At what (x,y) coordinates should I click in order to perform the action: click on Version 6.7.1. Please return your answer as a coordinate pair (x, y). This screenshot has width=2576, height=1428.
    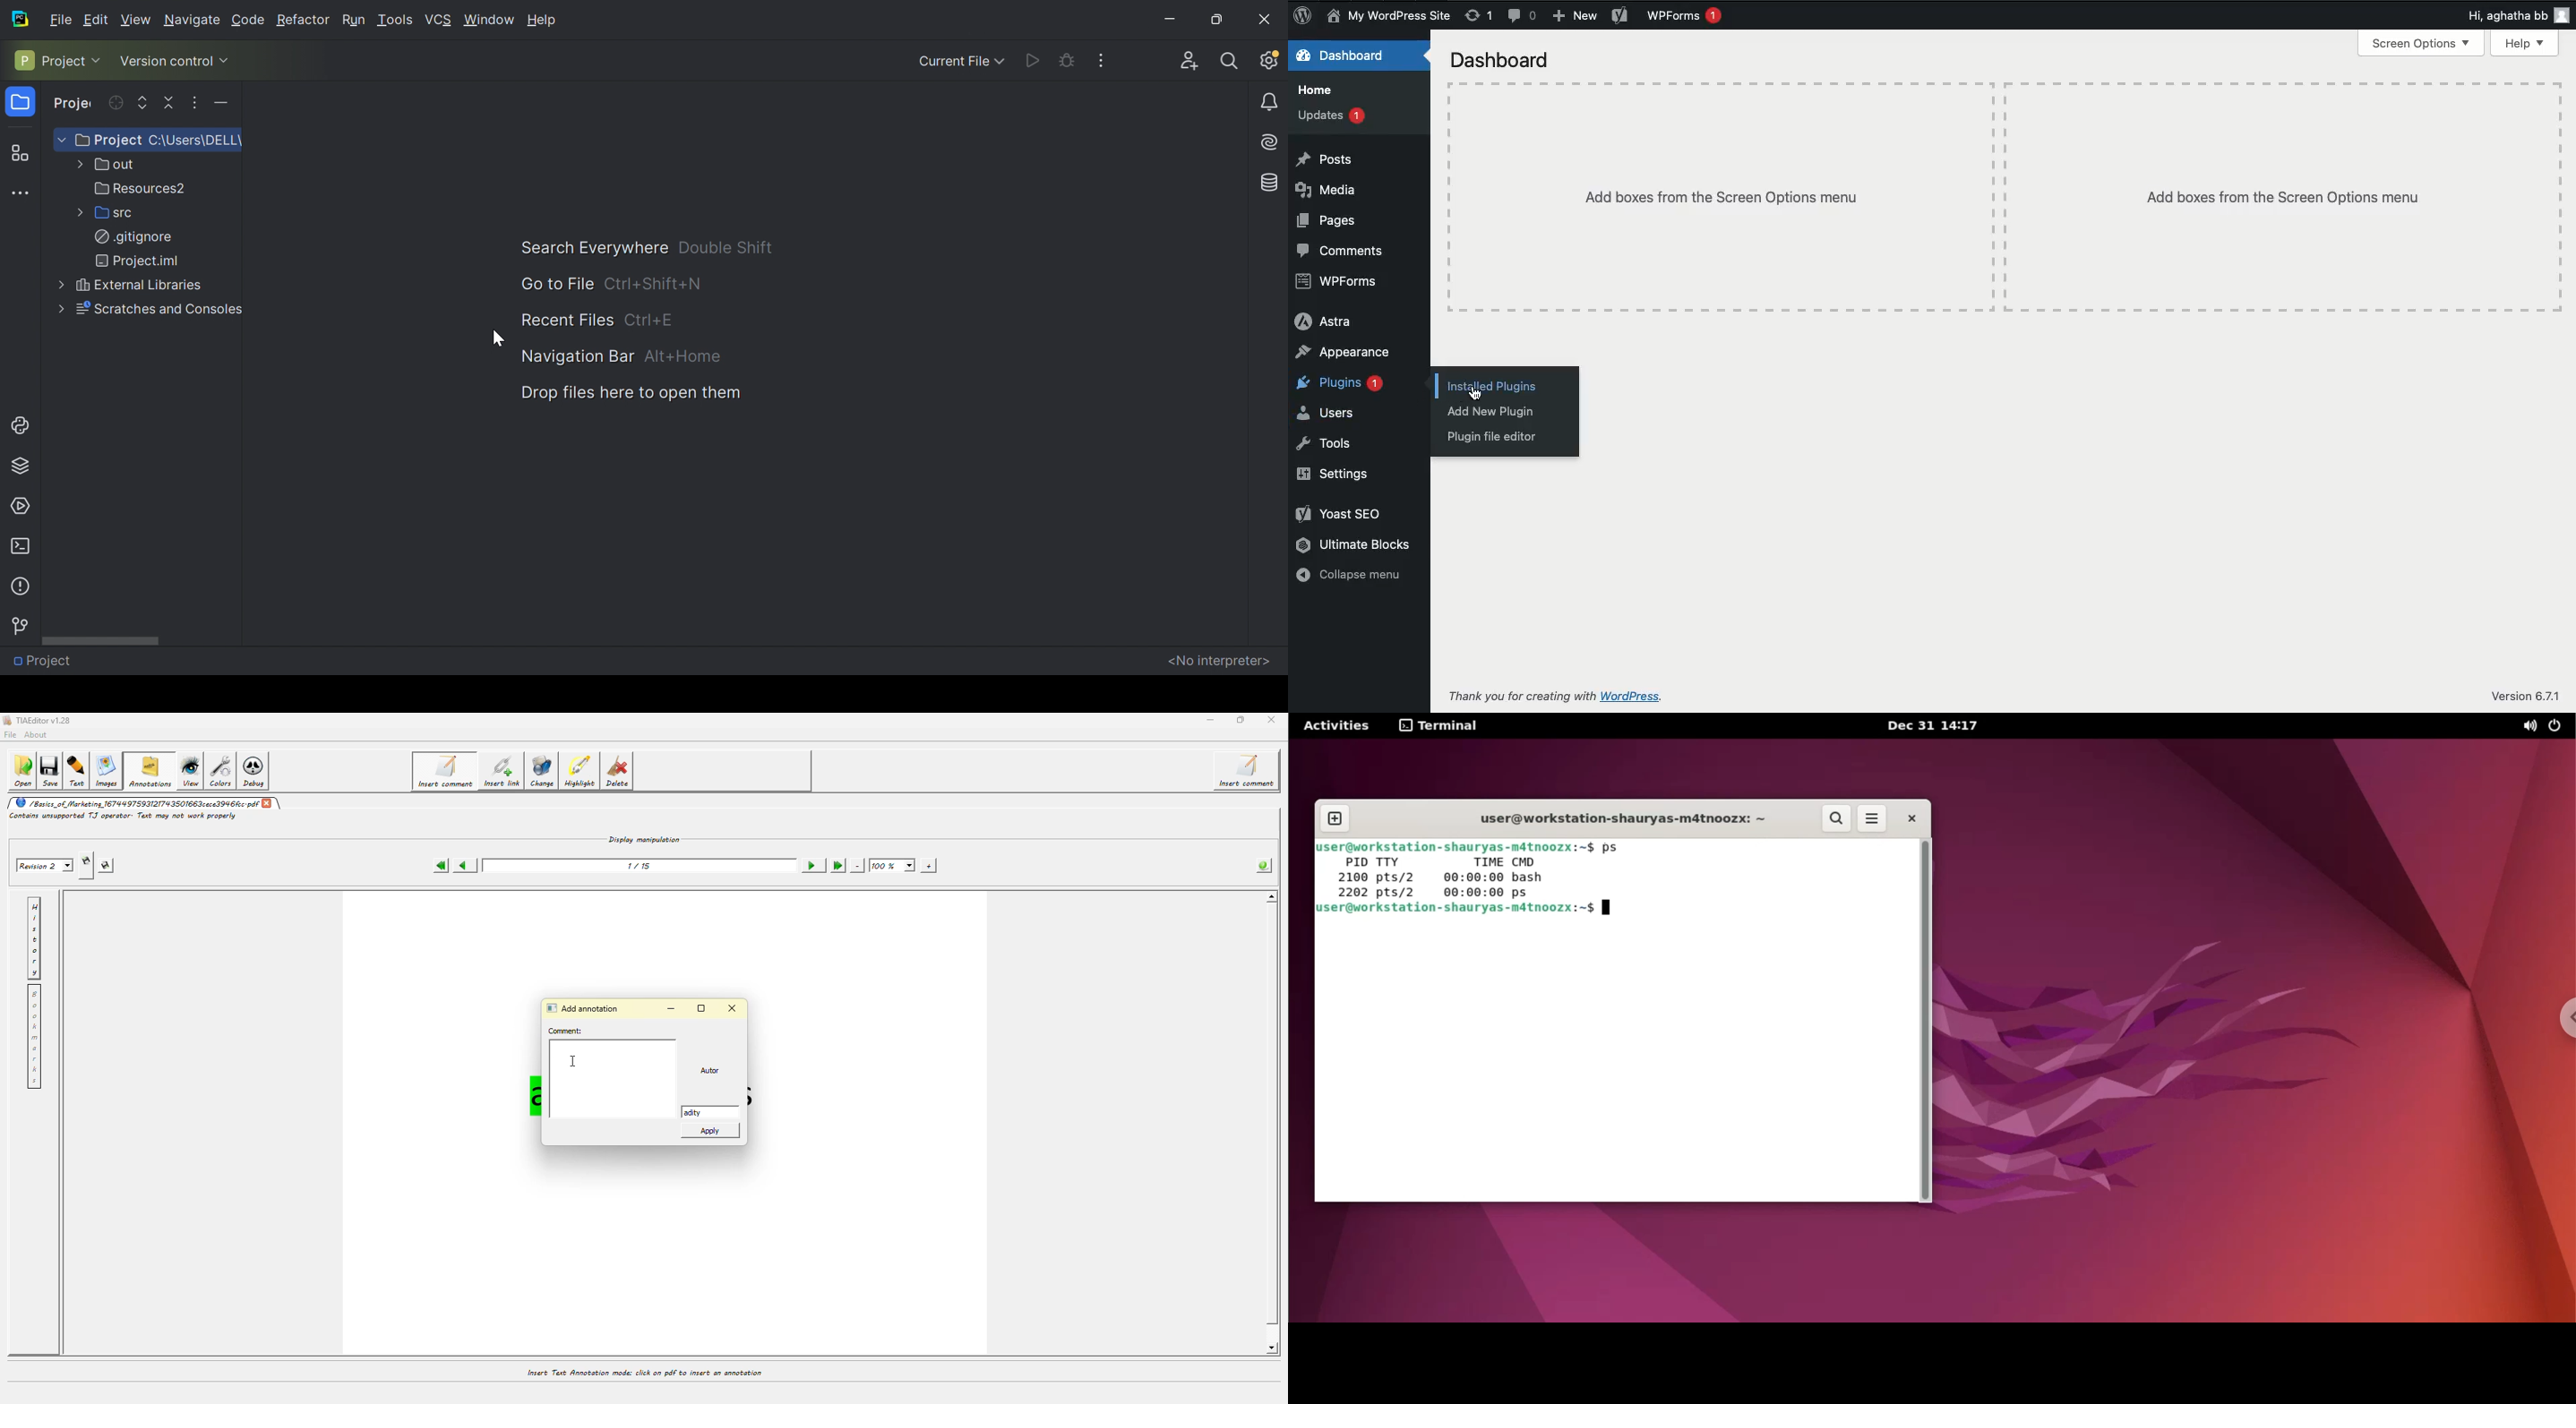
    Looking at the image, I should click on (2530, 698).